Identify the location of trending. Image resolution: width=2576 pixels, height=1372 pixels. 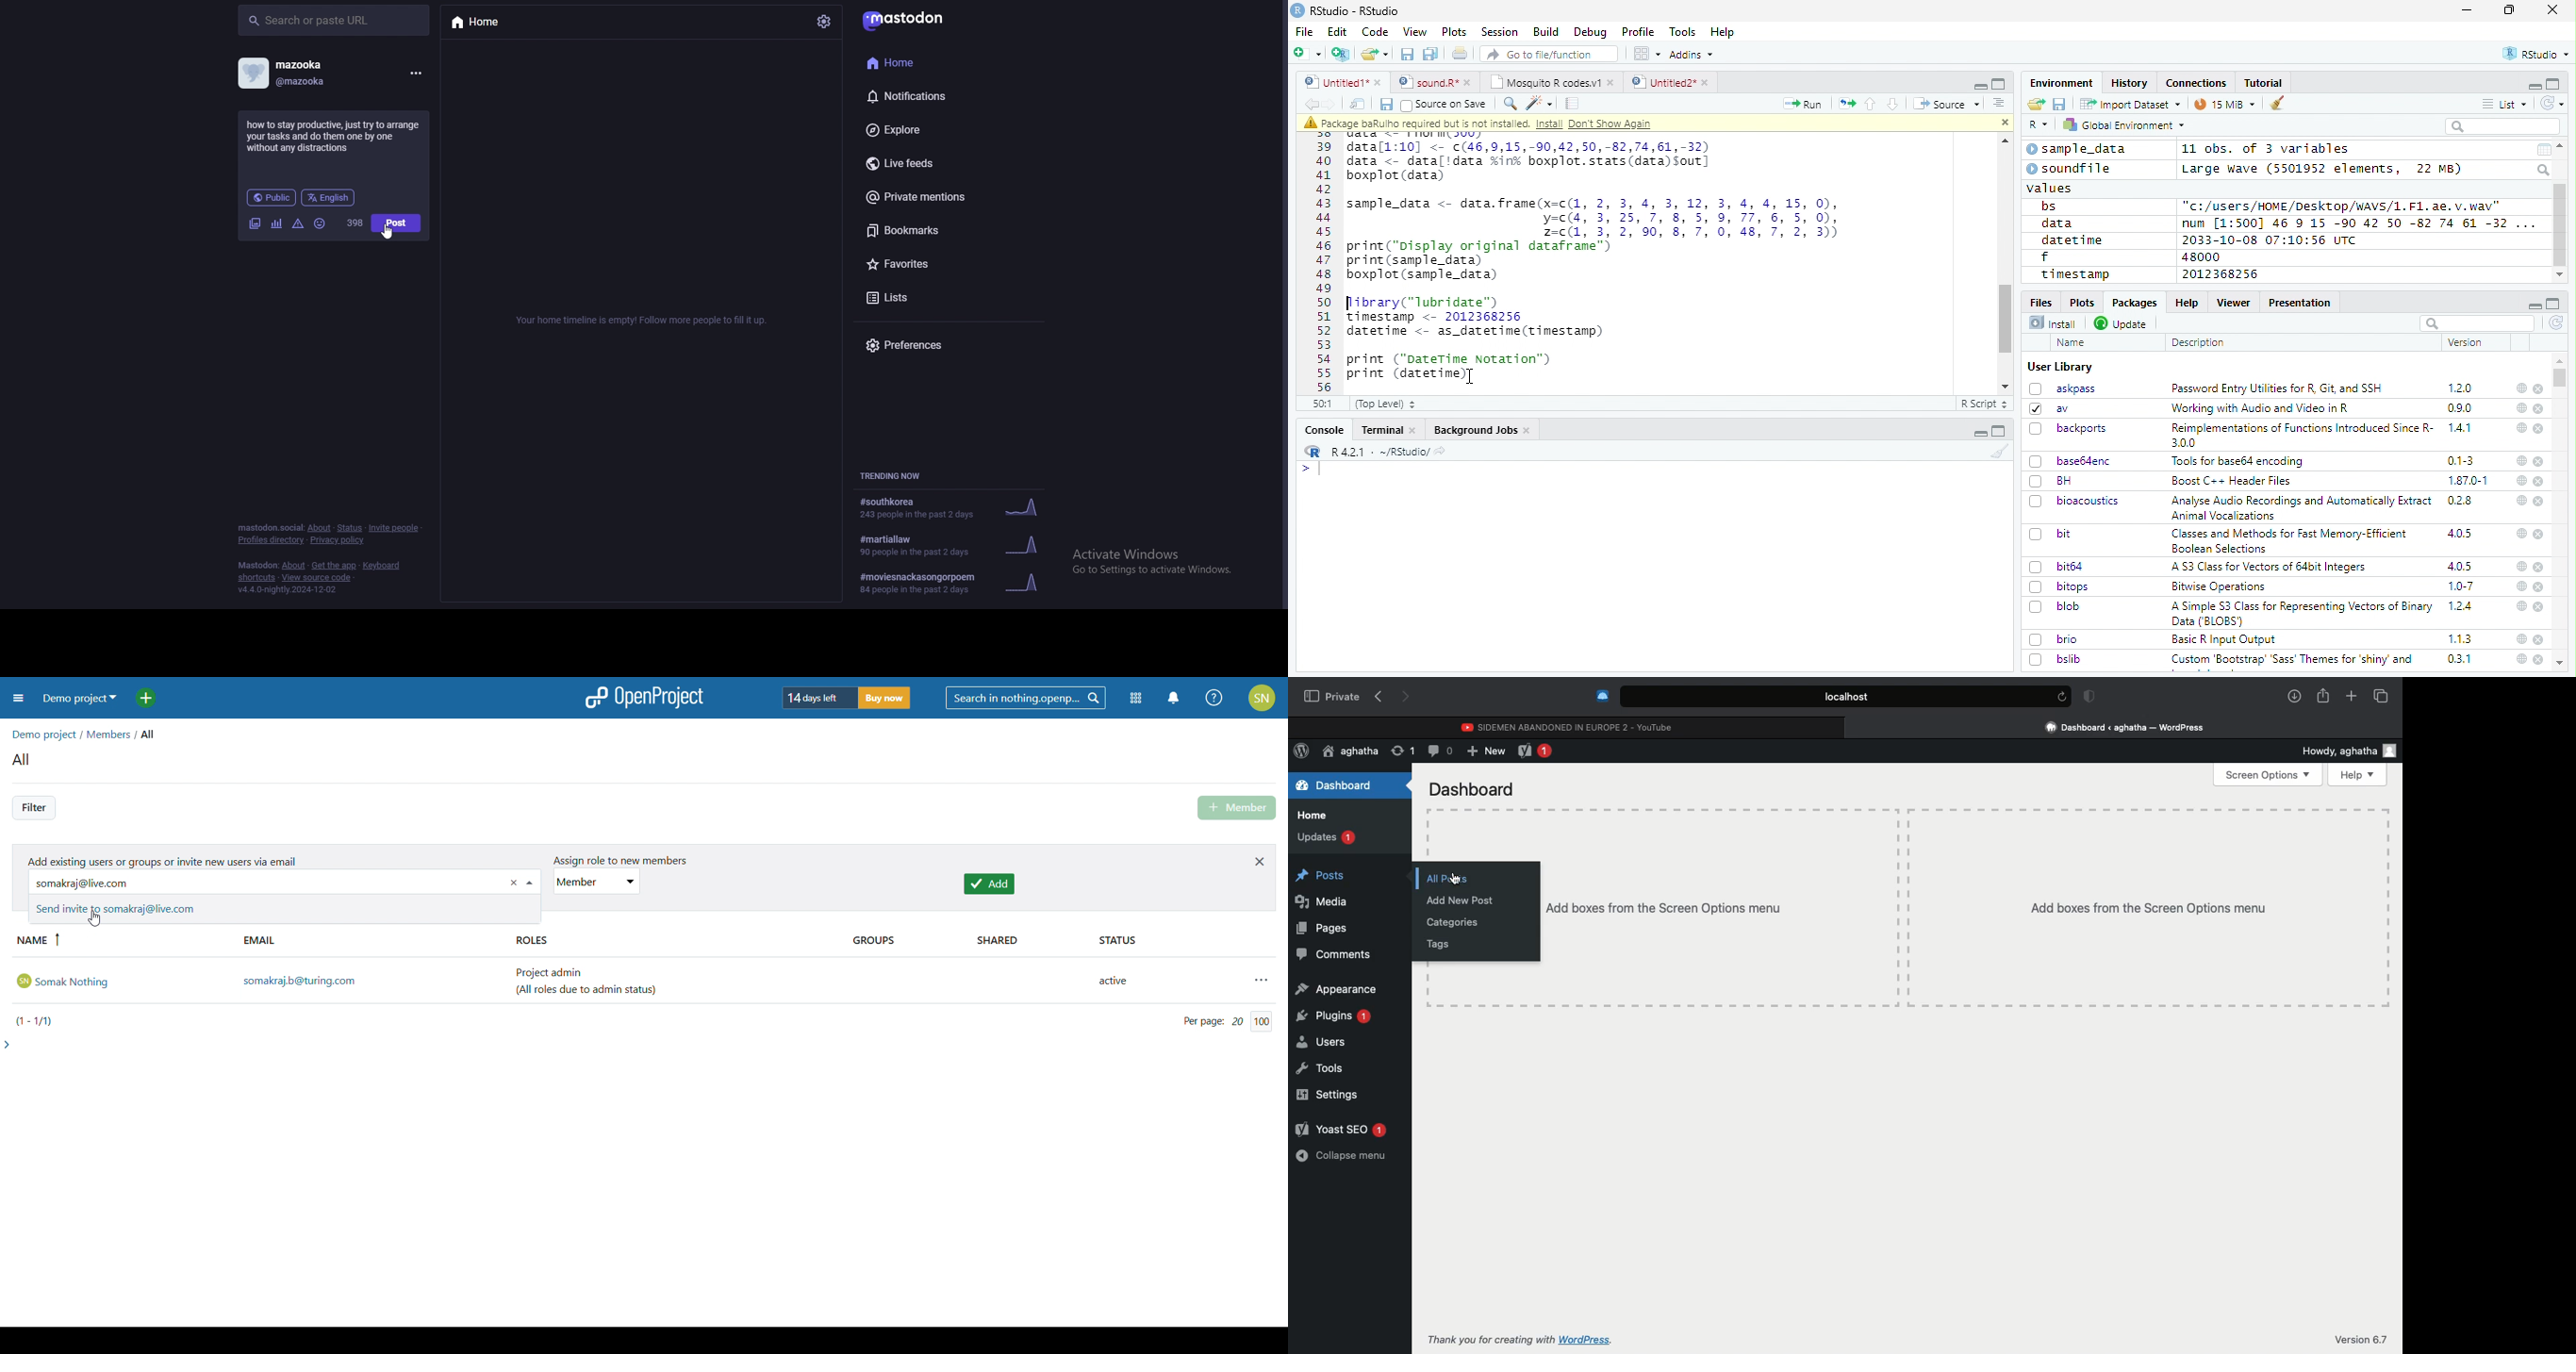
(963, 581).